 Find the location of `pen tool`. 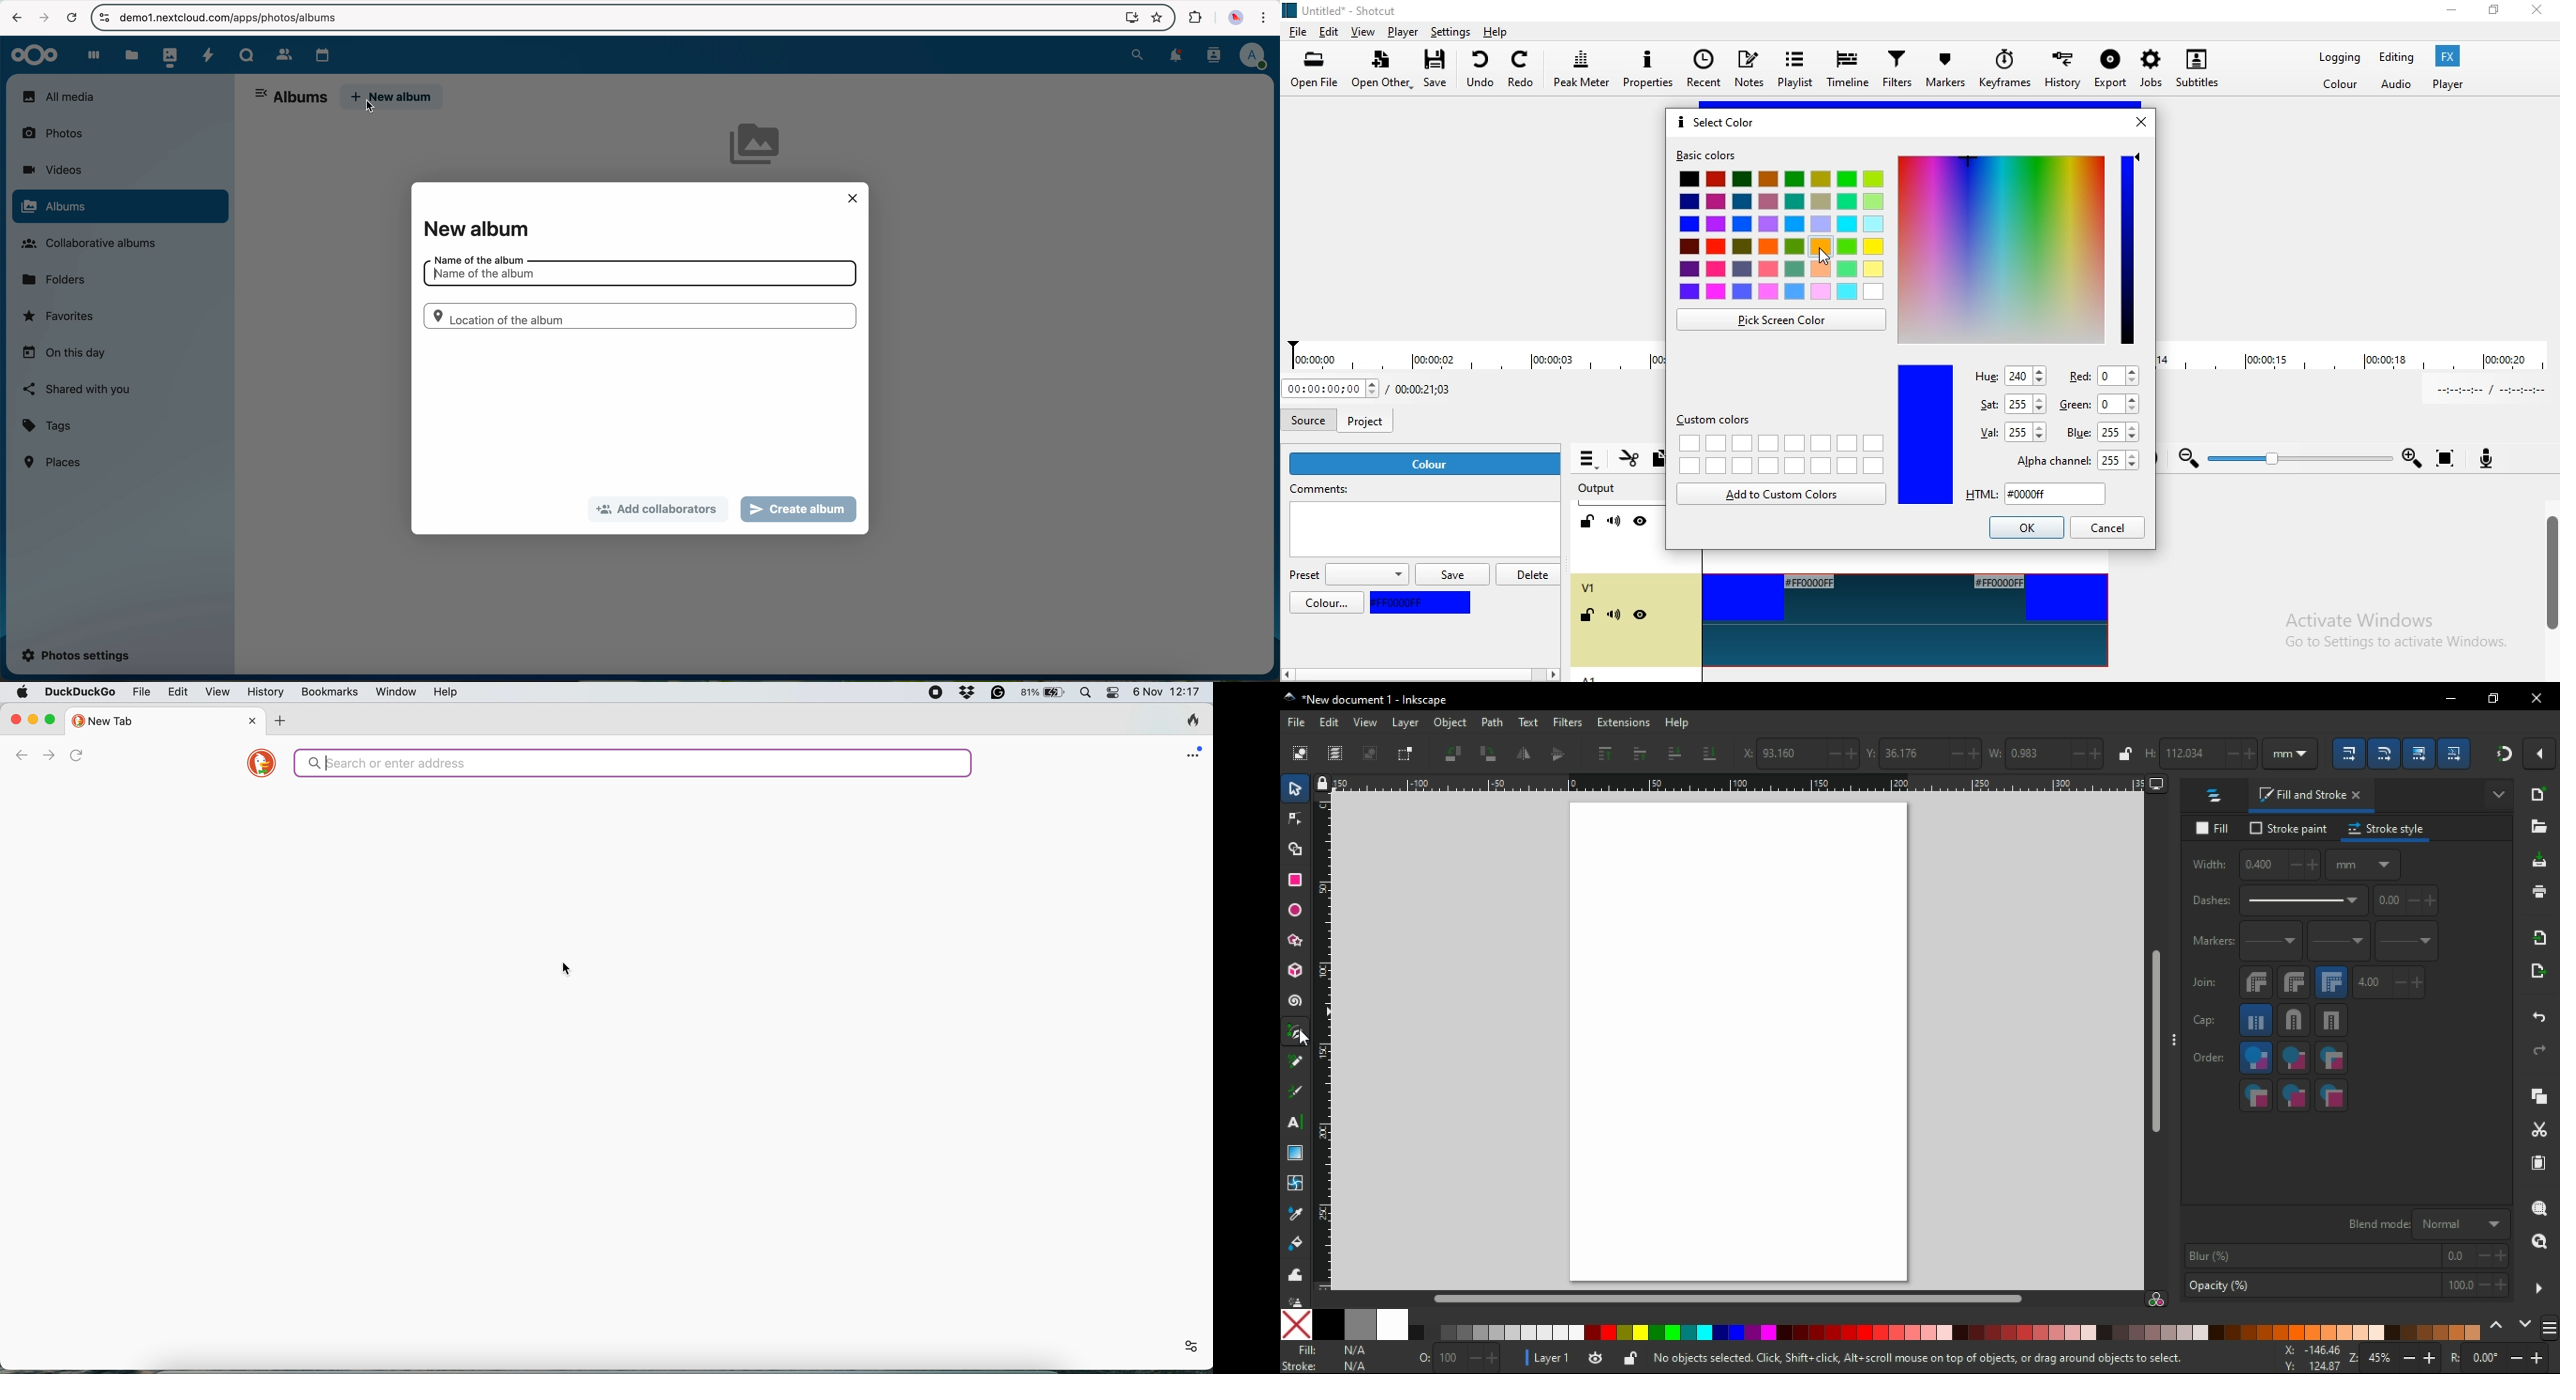

pen tool is located at coordinates (1297, 1033).